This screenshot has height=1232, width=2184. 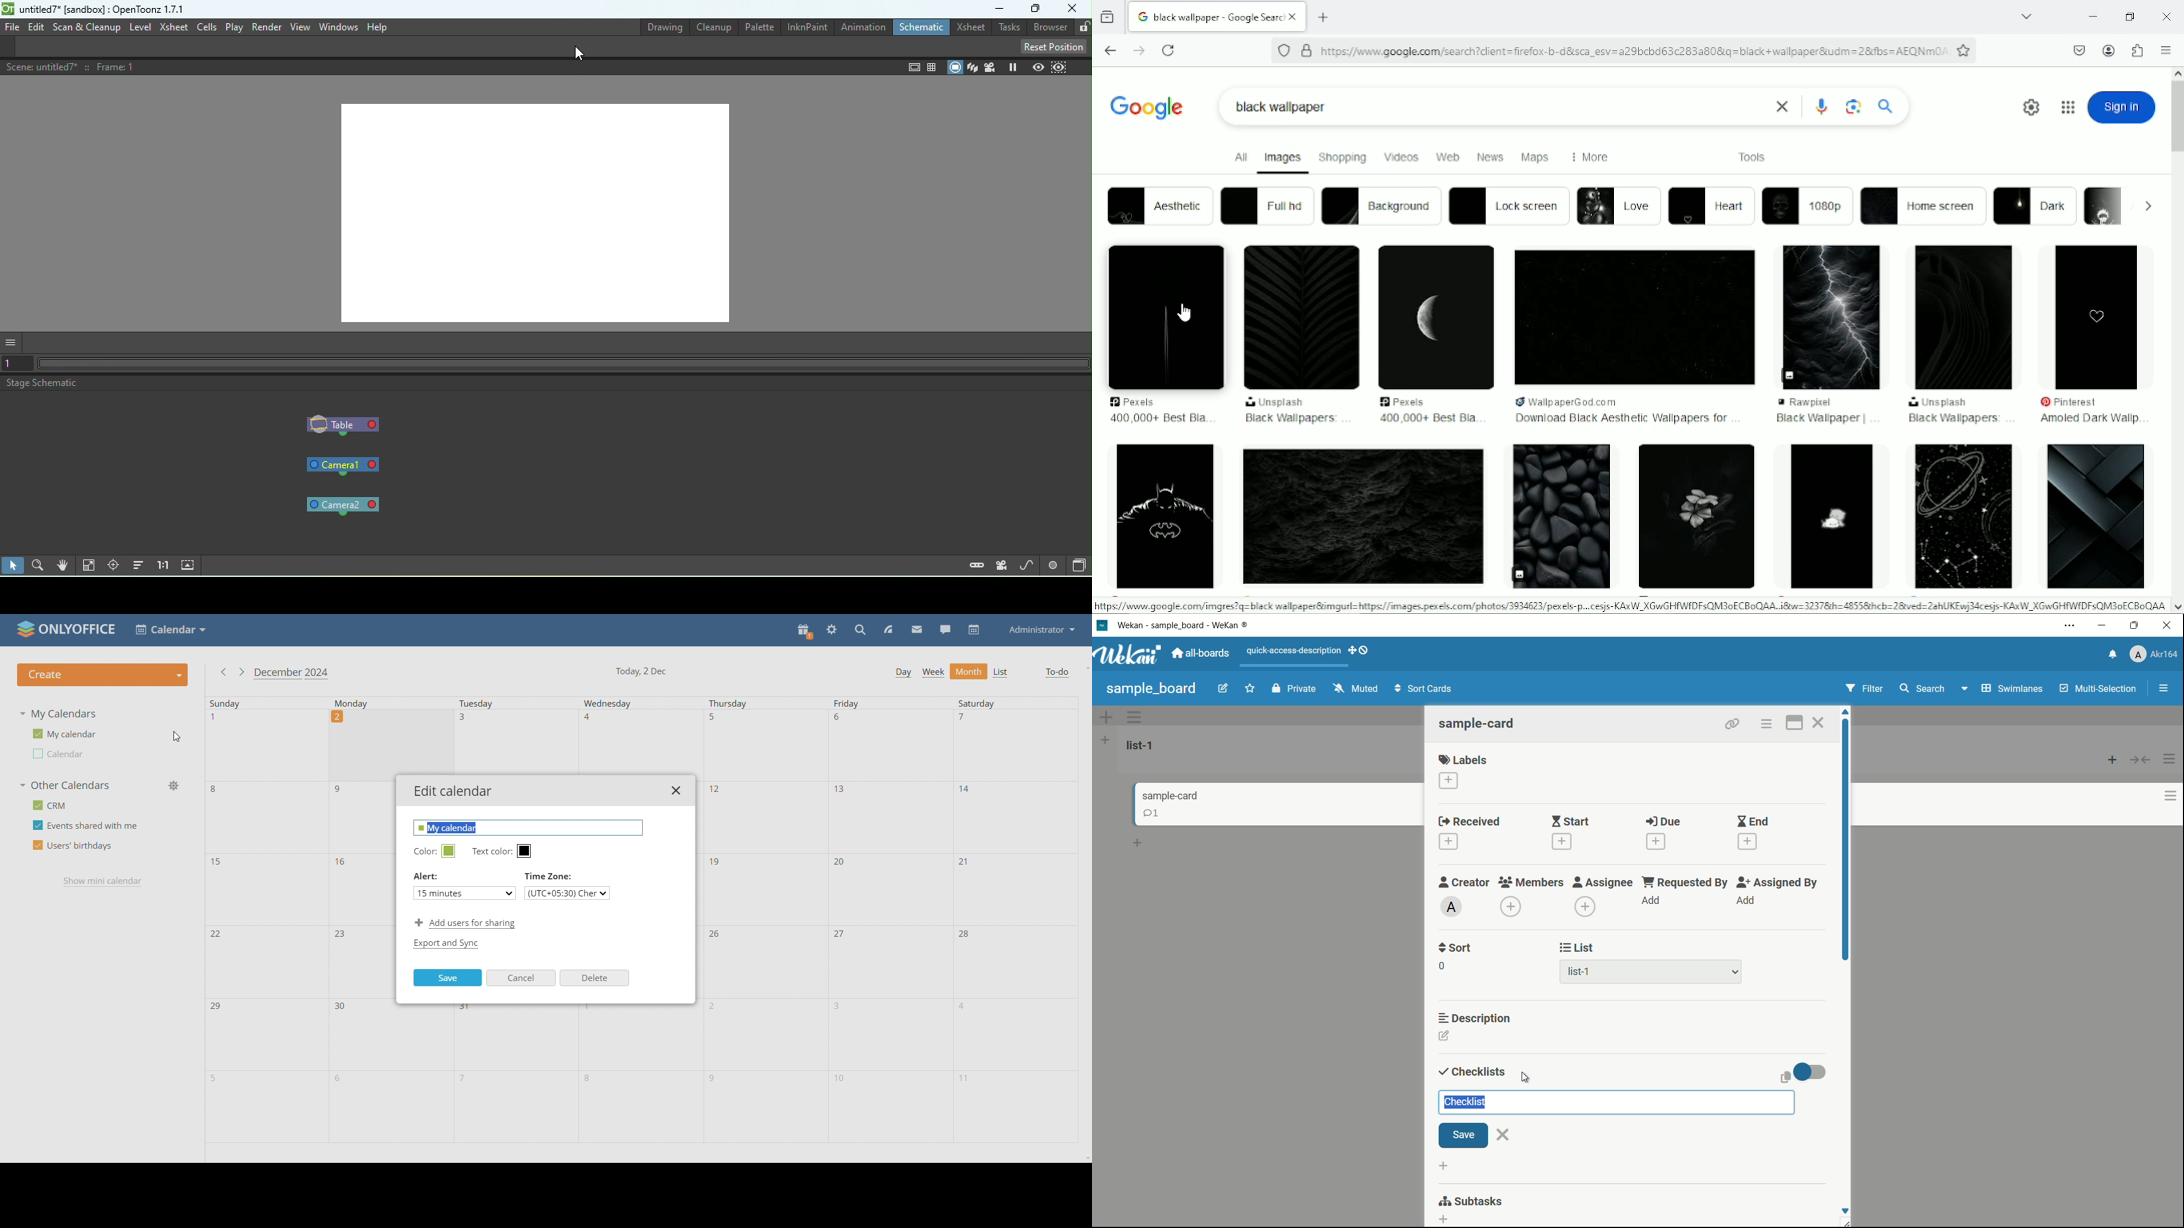 What do you see at coordinates (1147, 104) in the screenshot?
I see `google logo` at bounding box center [1147, 104].